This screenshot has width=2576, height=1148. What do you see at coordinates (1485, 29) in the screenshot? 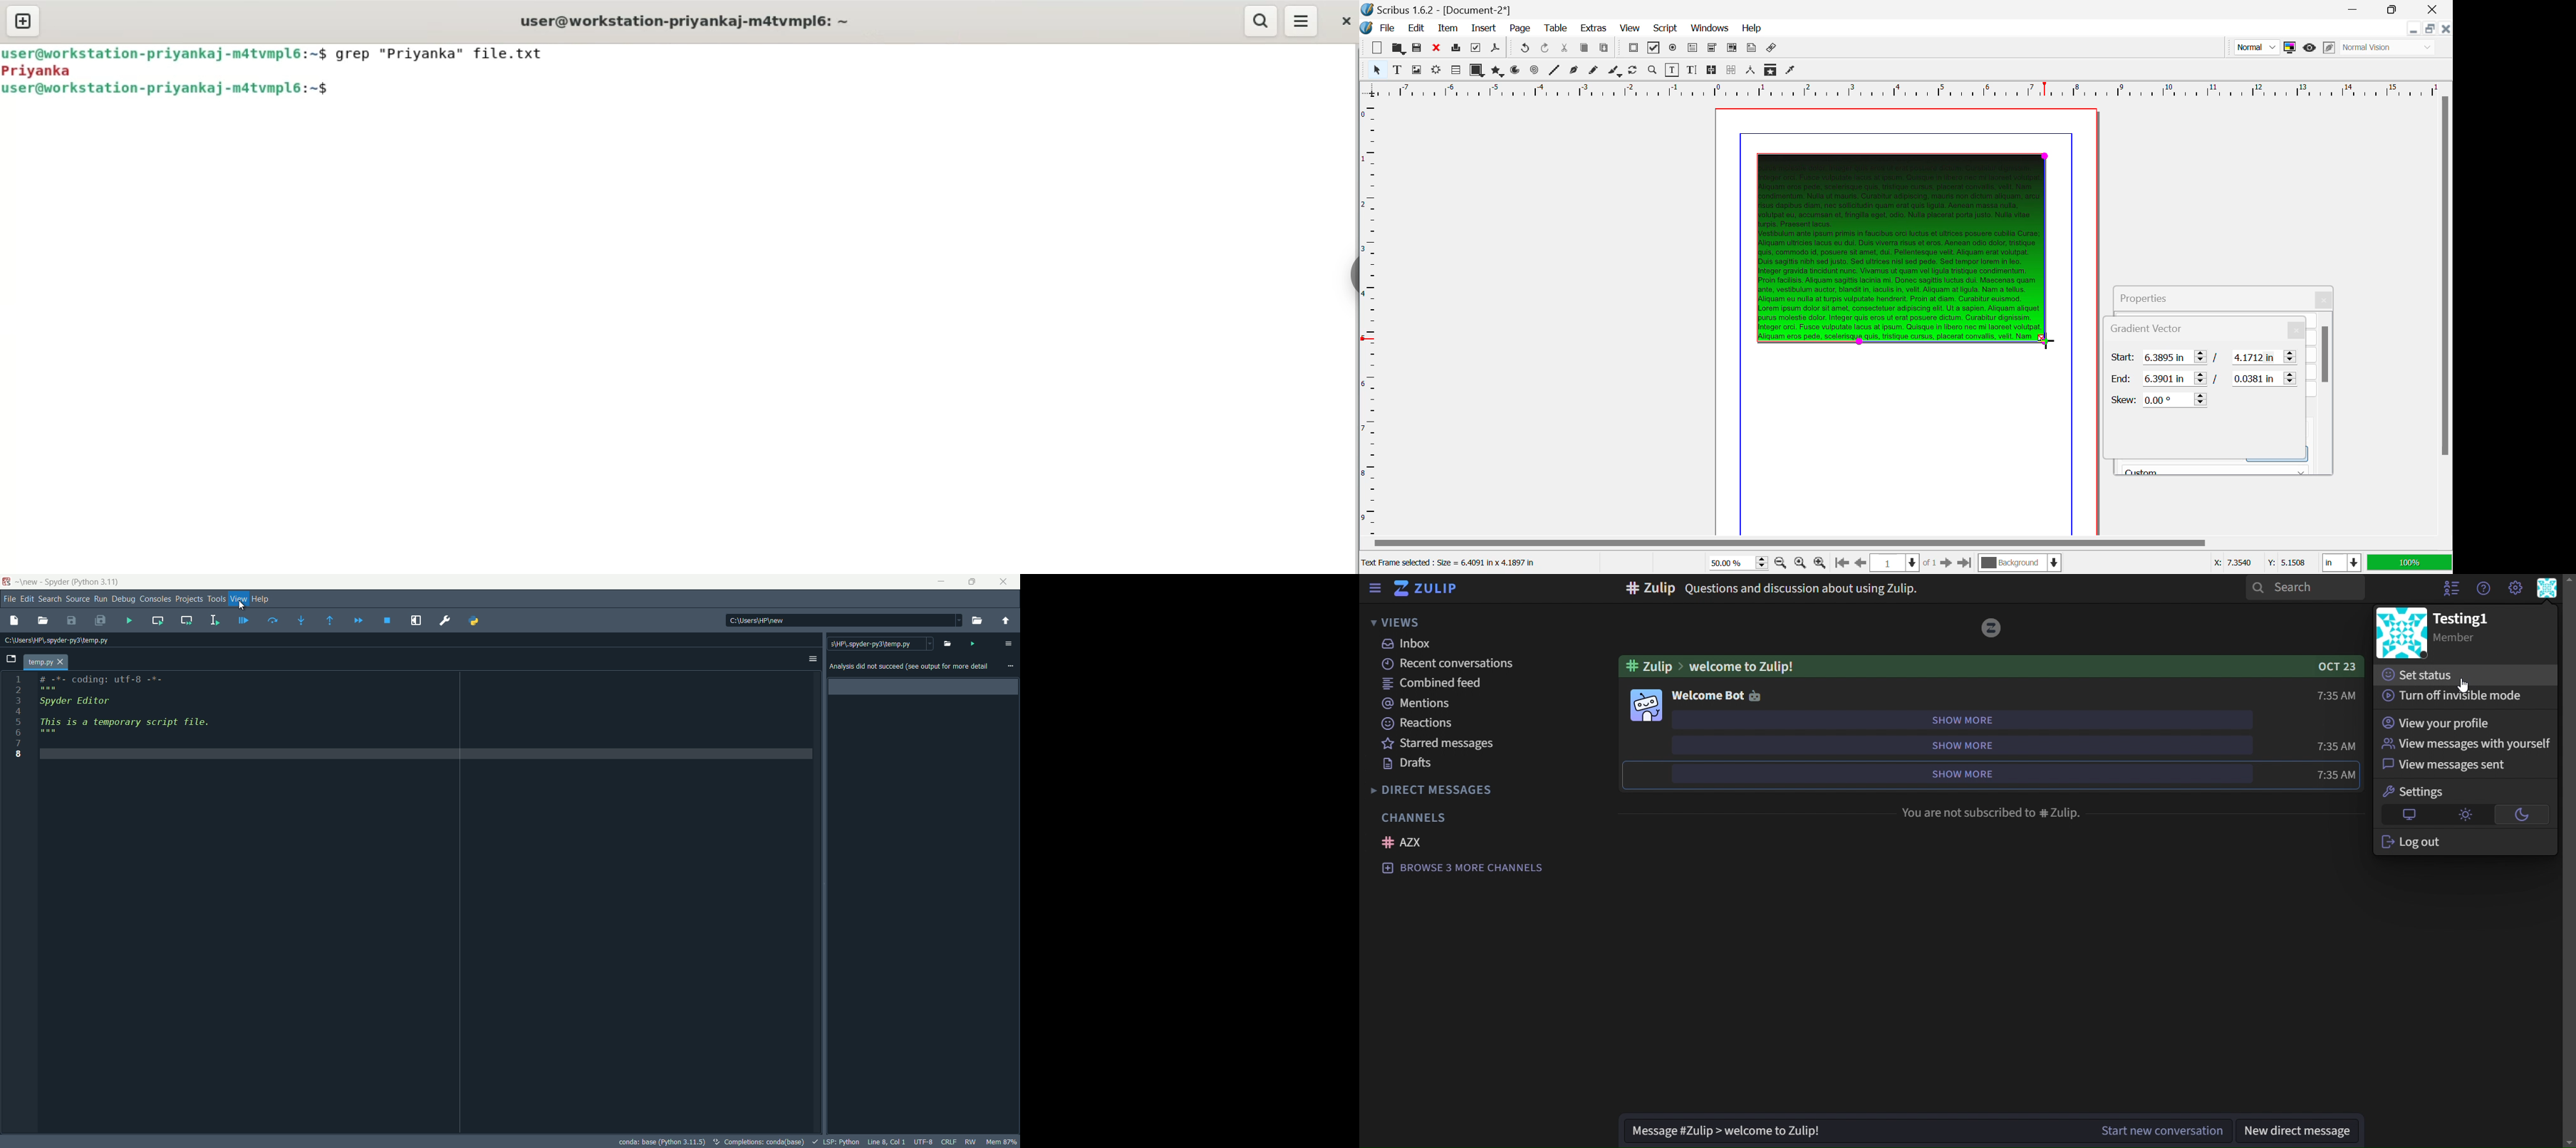
I see `Insert` at bounding box center [1485, 29].